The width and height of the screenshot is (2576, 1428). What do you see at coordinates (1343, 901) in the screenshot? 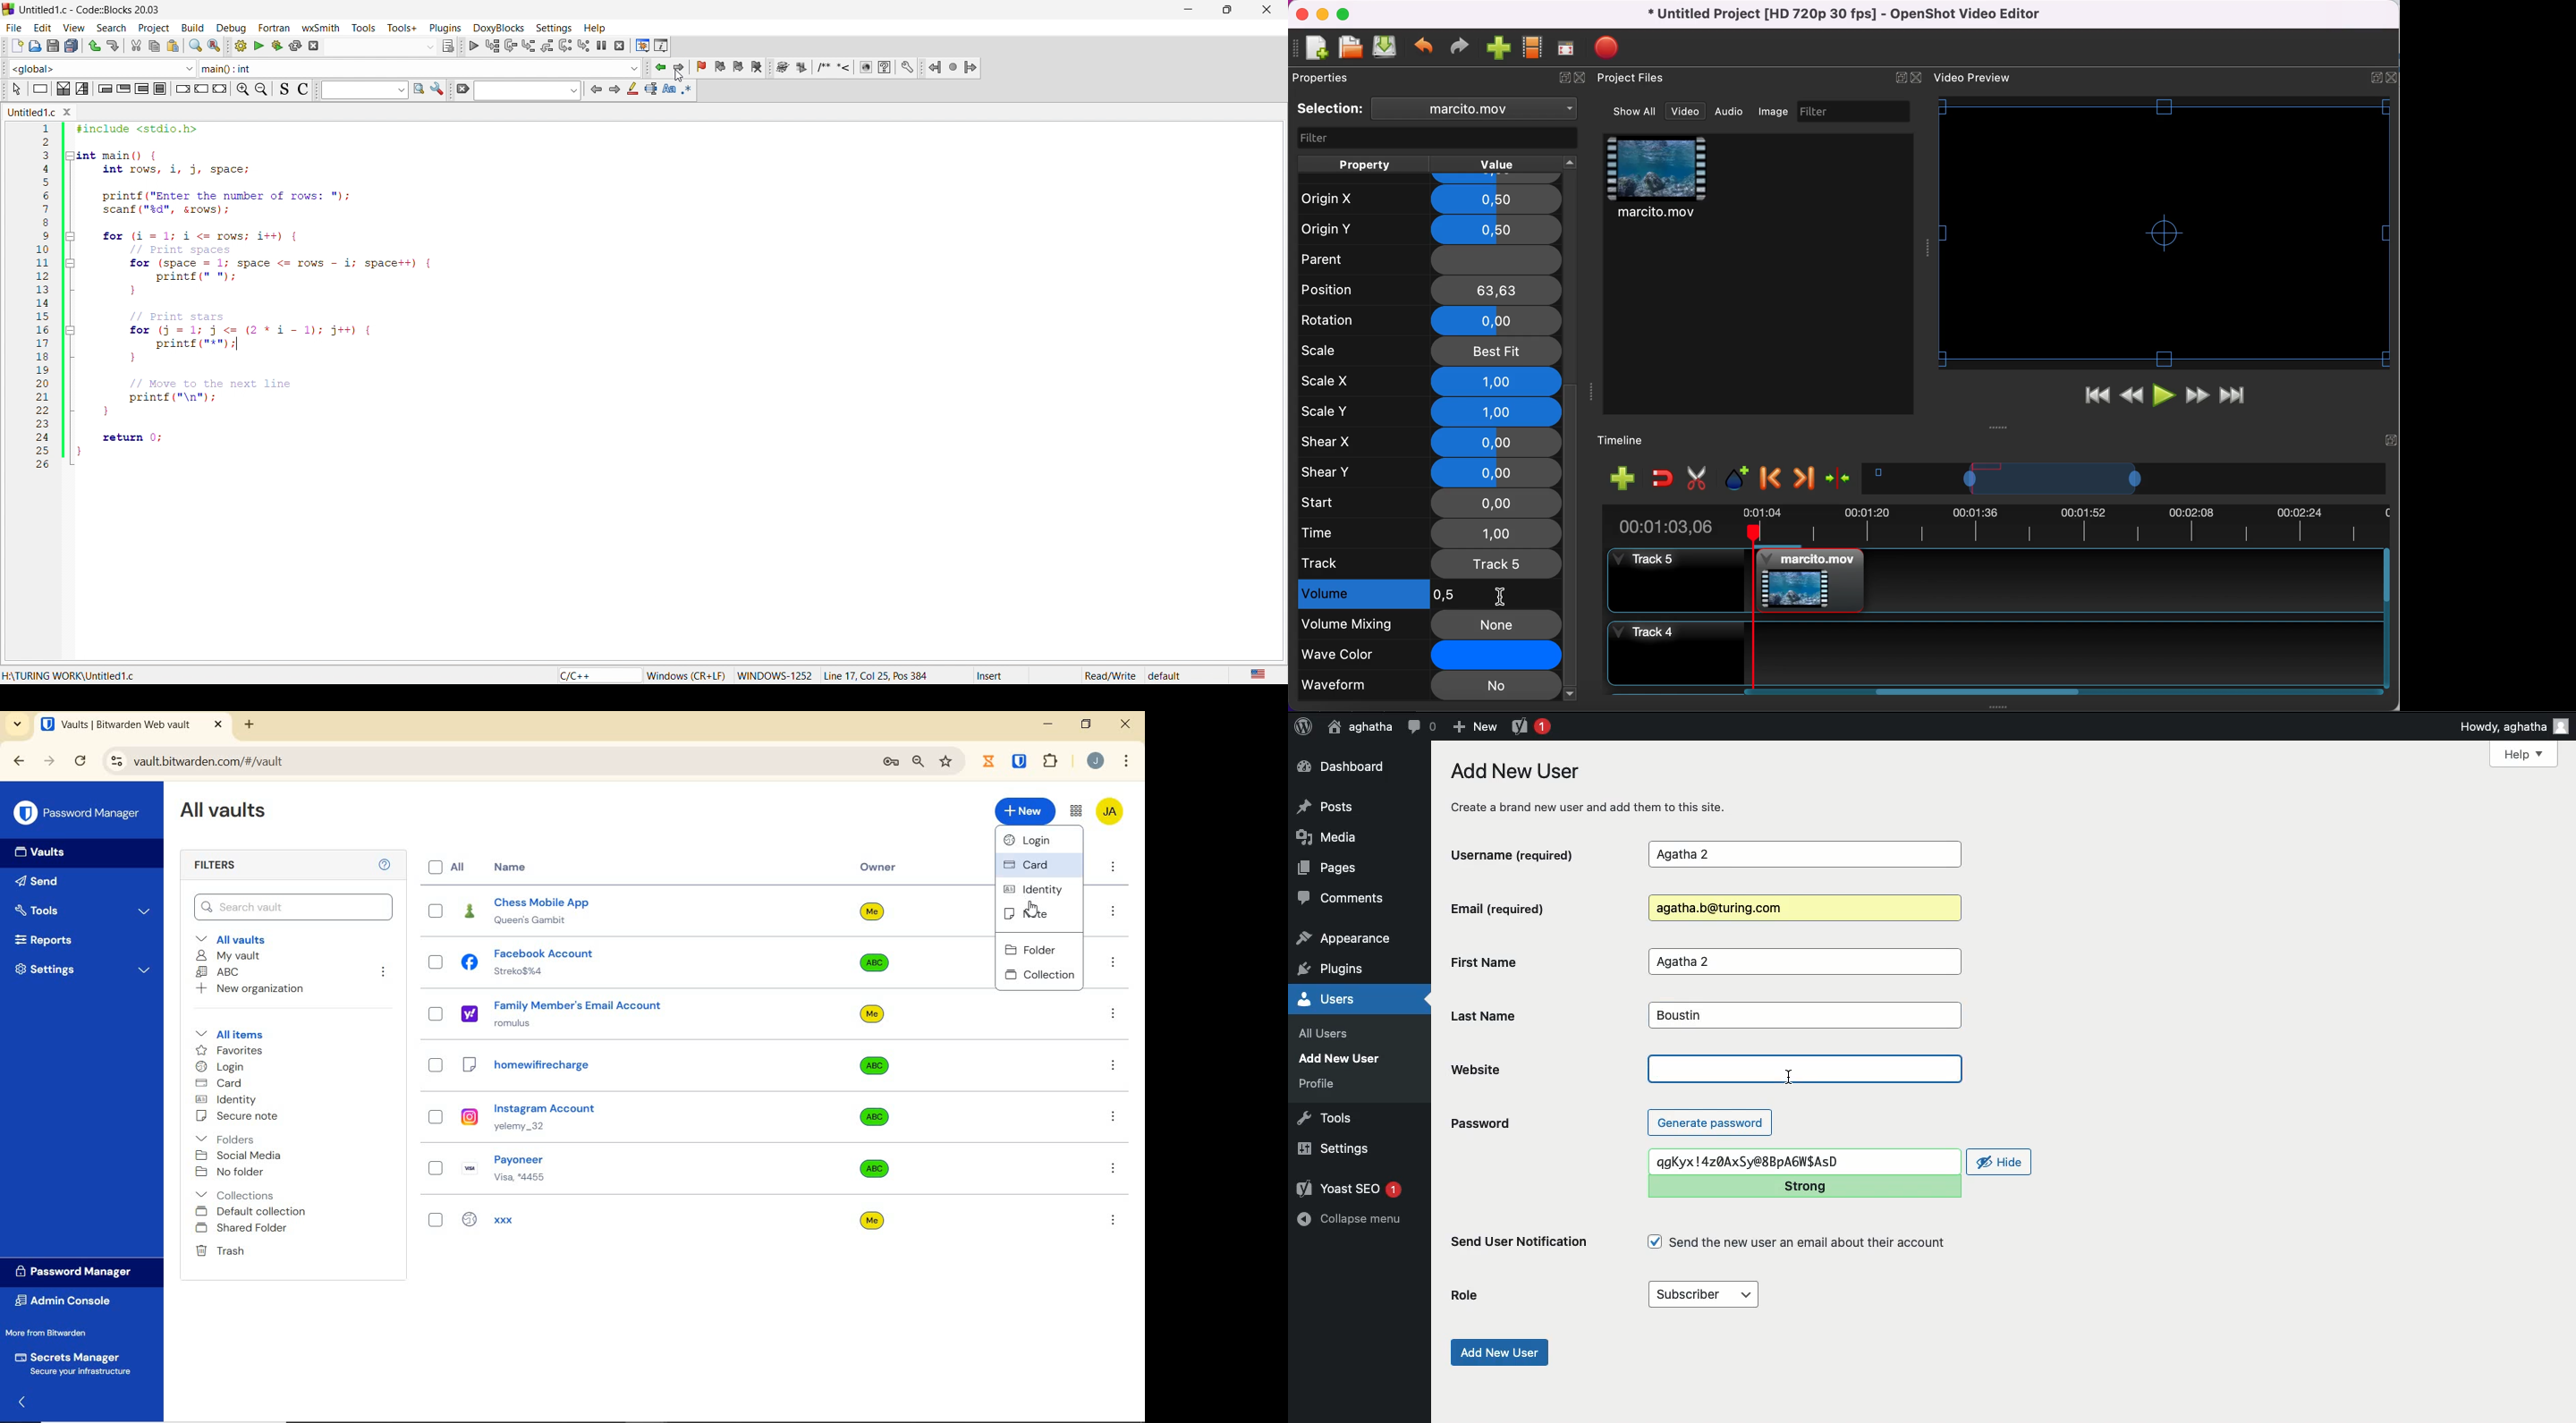
I see `Comments` at bounding box center [1343, 901].